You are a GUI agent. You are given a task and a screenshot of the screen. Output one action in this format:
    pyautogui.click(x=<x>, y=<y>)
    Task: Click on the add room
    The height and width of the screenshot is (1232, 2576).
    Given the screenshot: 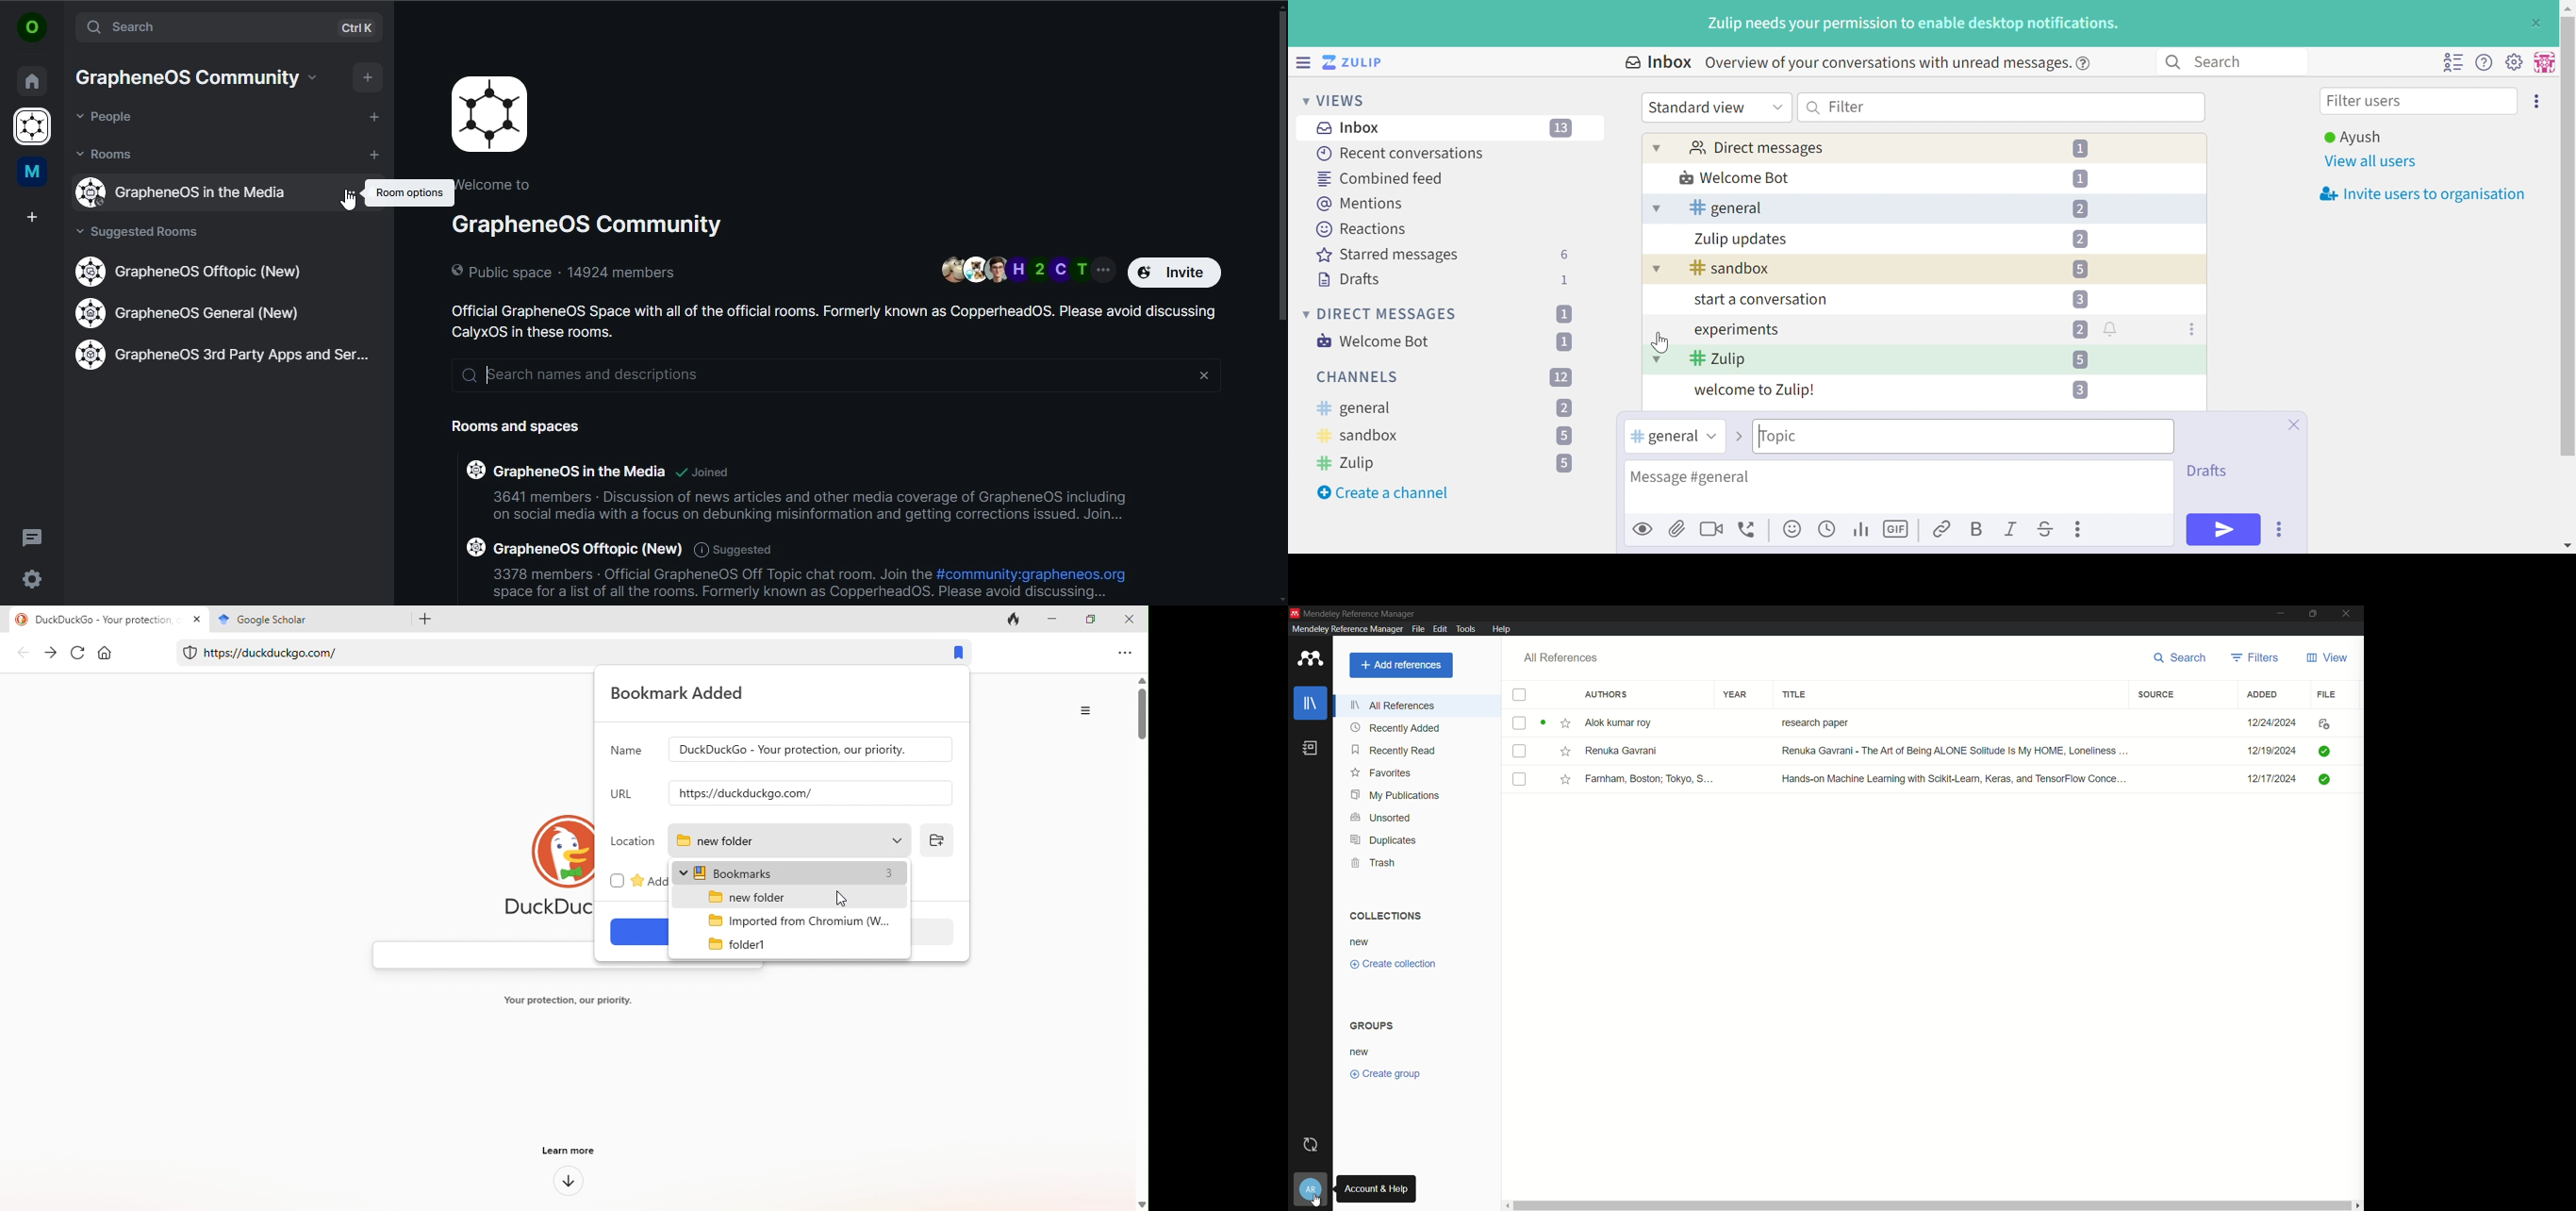 What is the action you would take?
    pyautogui.click(x=377, y=156)
    